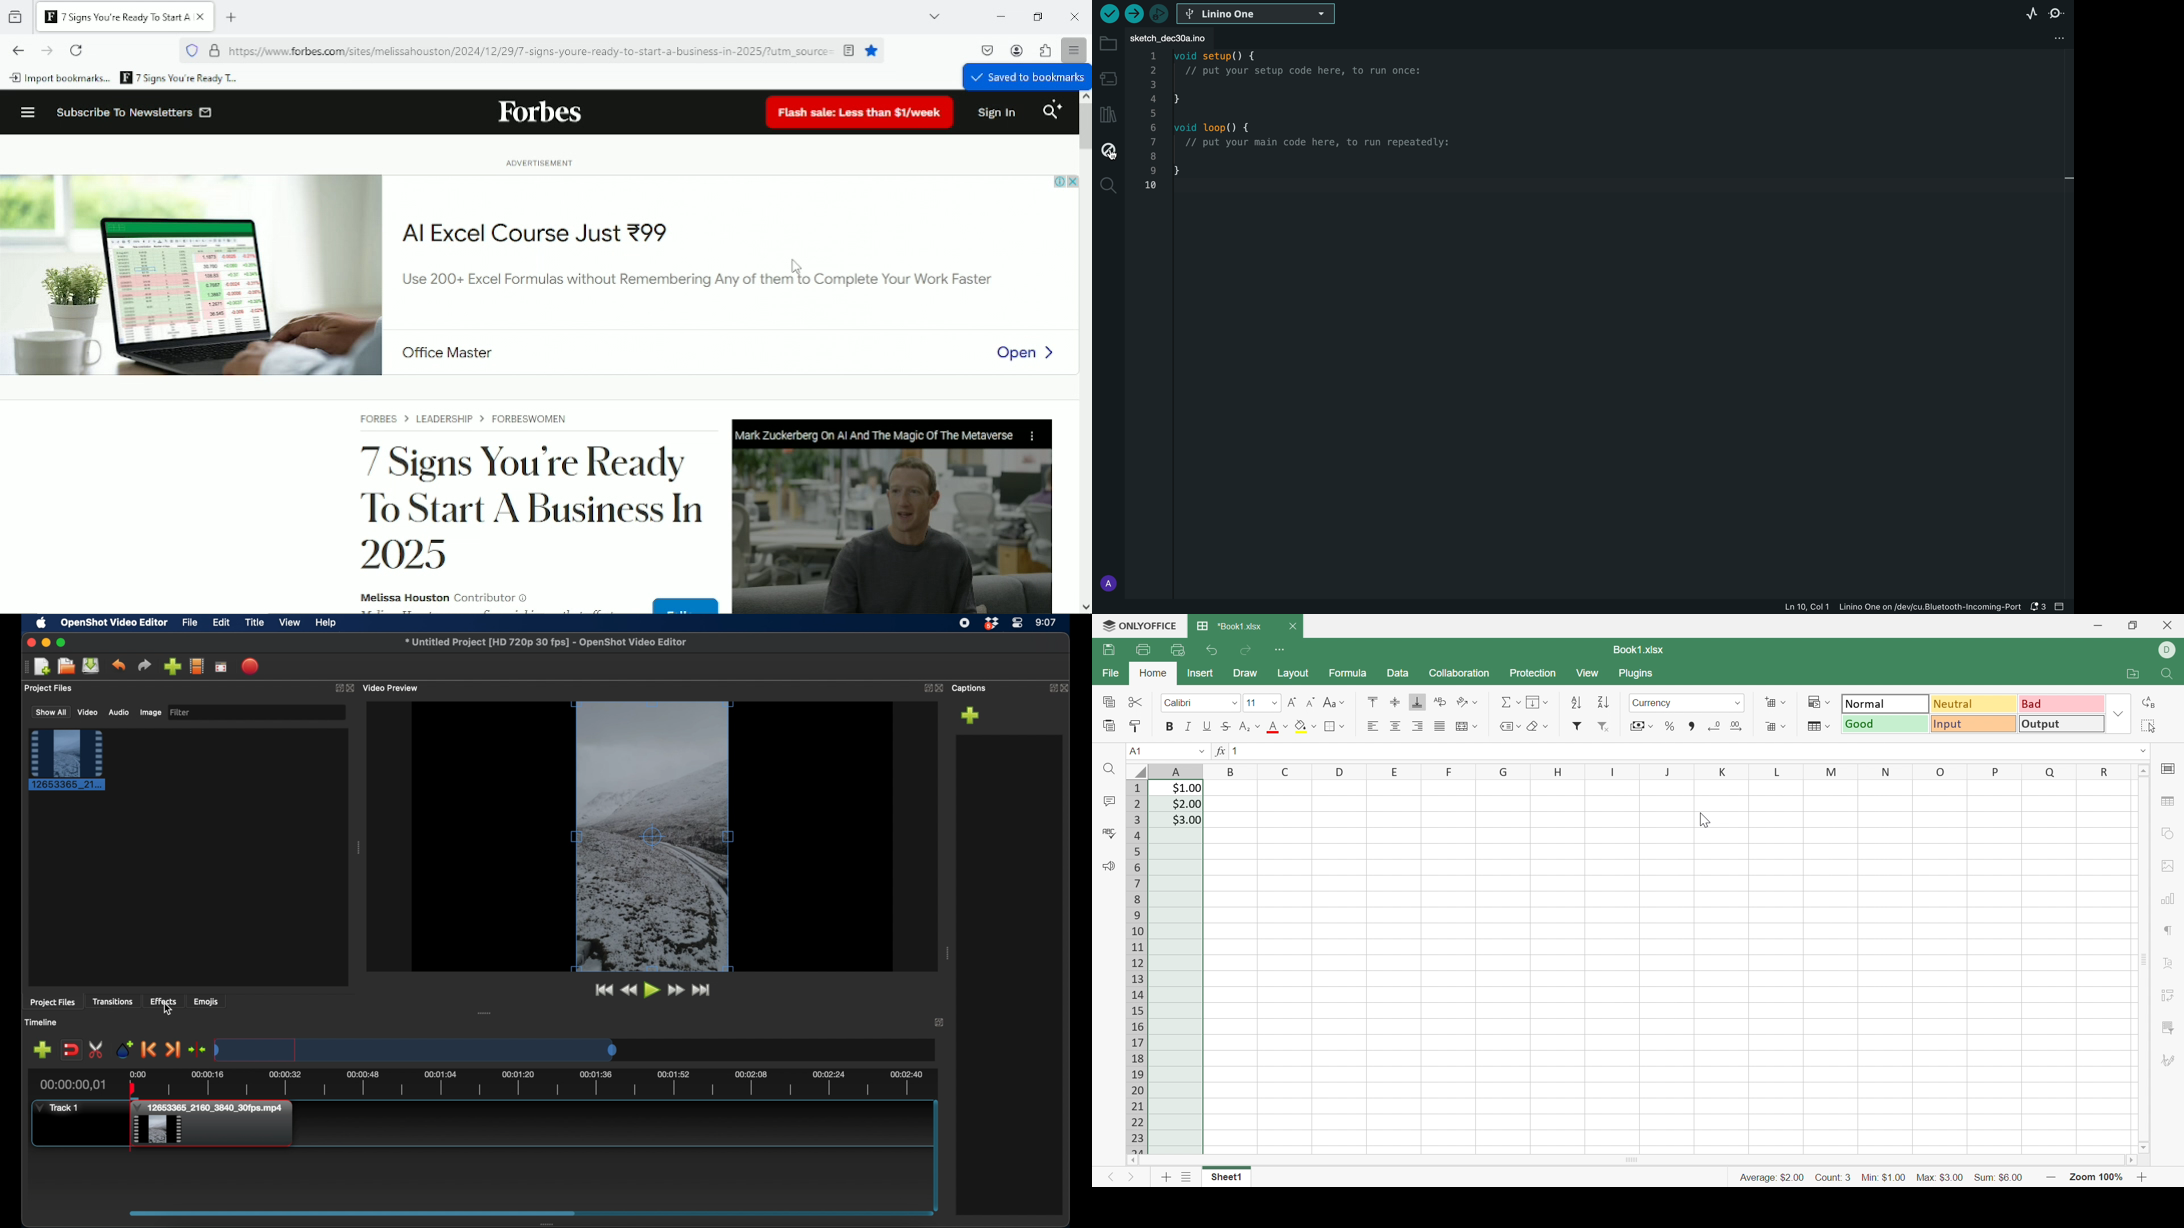 The image size is (2184, 1232). Describe the element at coordinates (1442, 701) in the screenshot. I see `Wrap text` at that location.